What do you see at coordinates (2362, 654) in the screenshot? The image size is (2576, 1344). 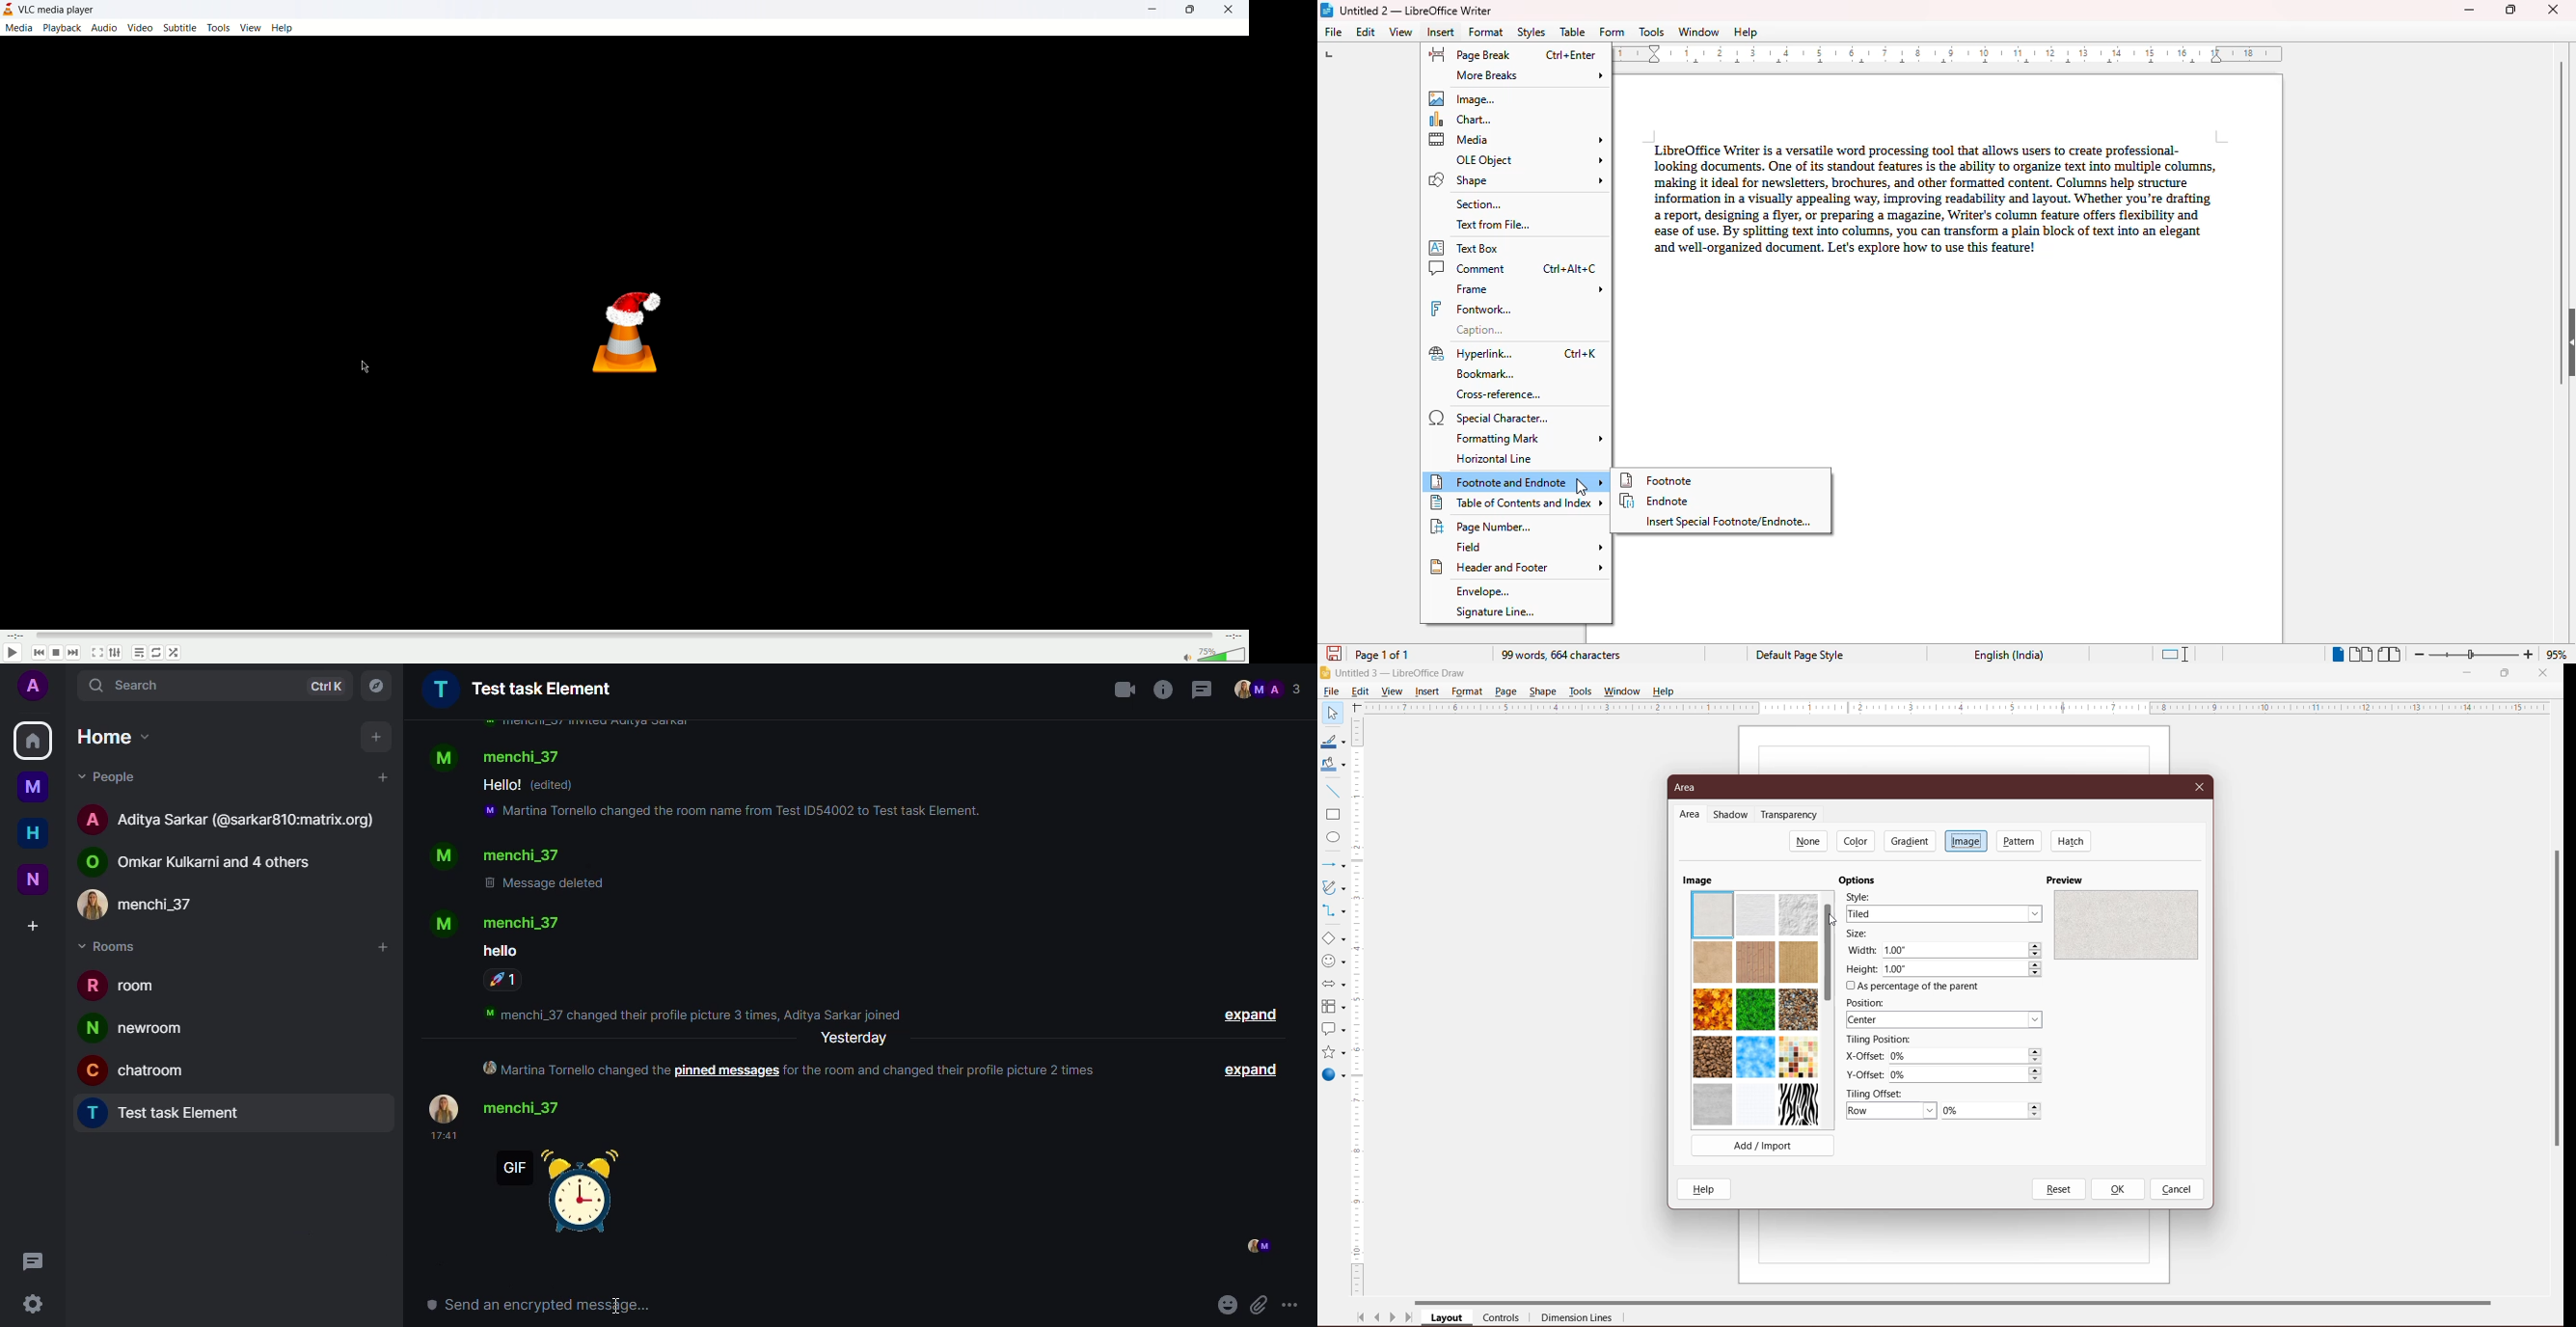 I see `multi-page view` at bounding box center [2362, 654].